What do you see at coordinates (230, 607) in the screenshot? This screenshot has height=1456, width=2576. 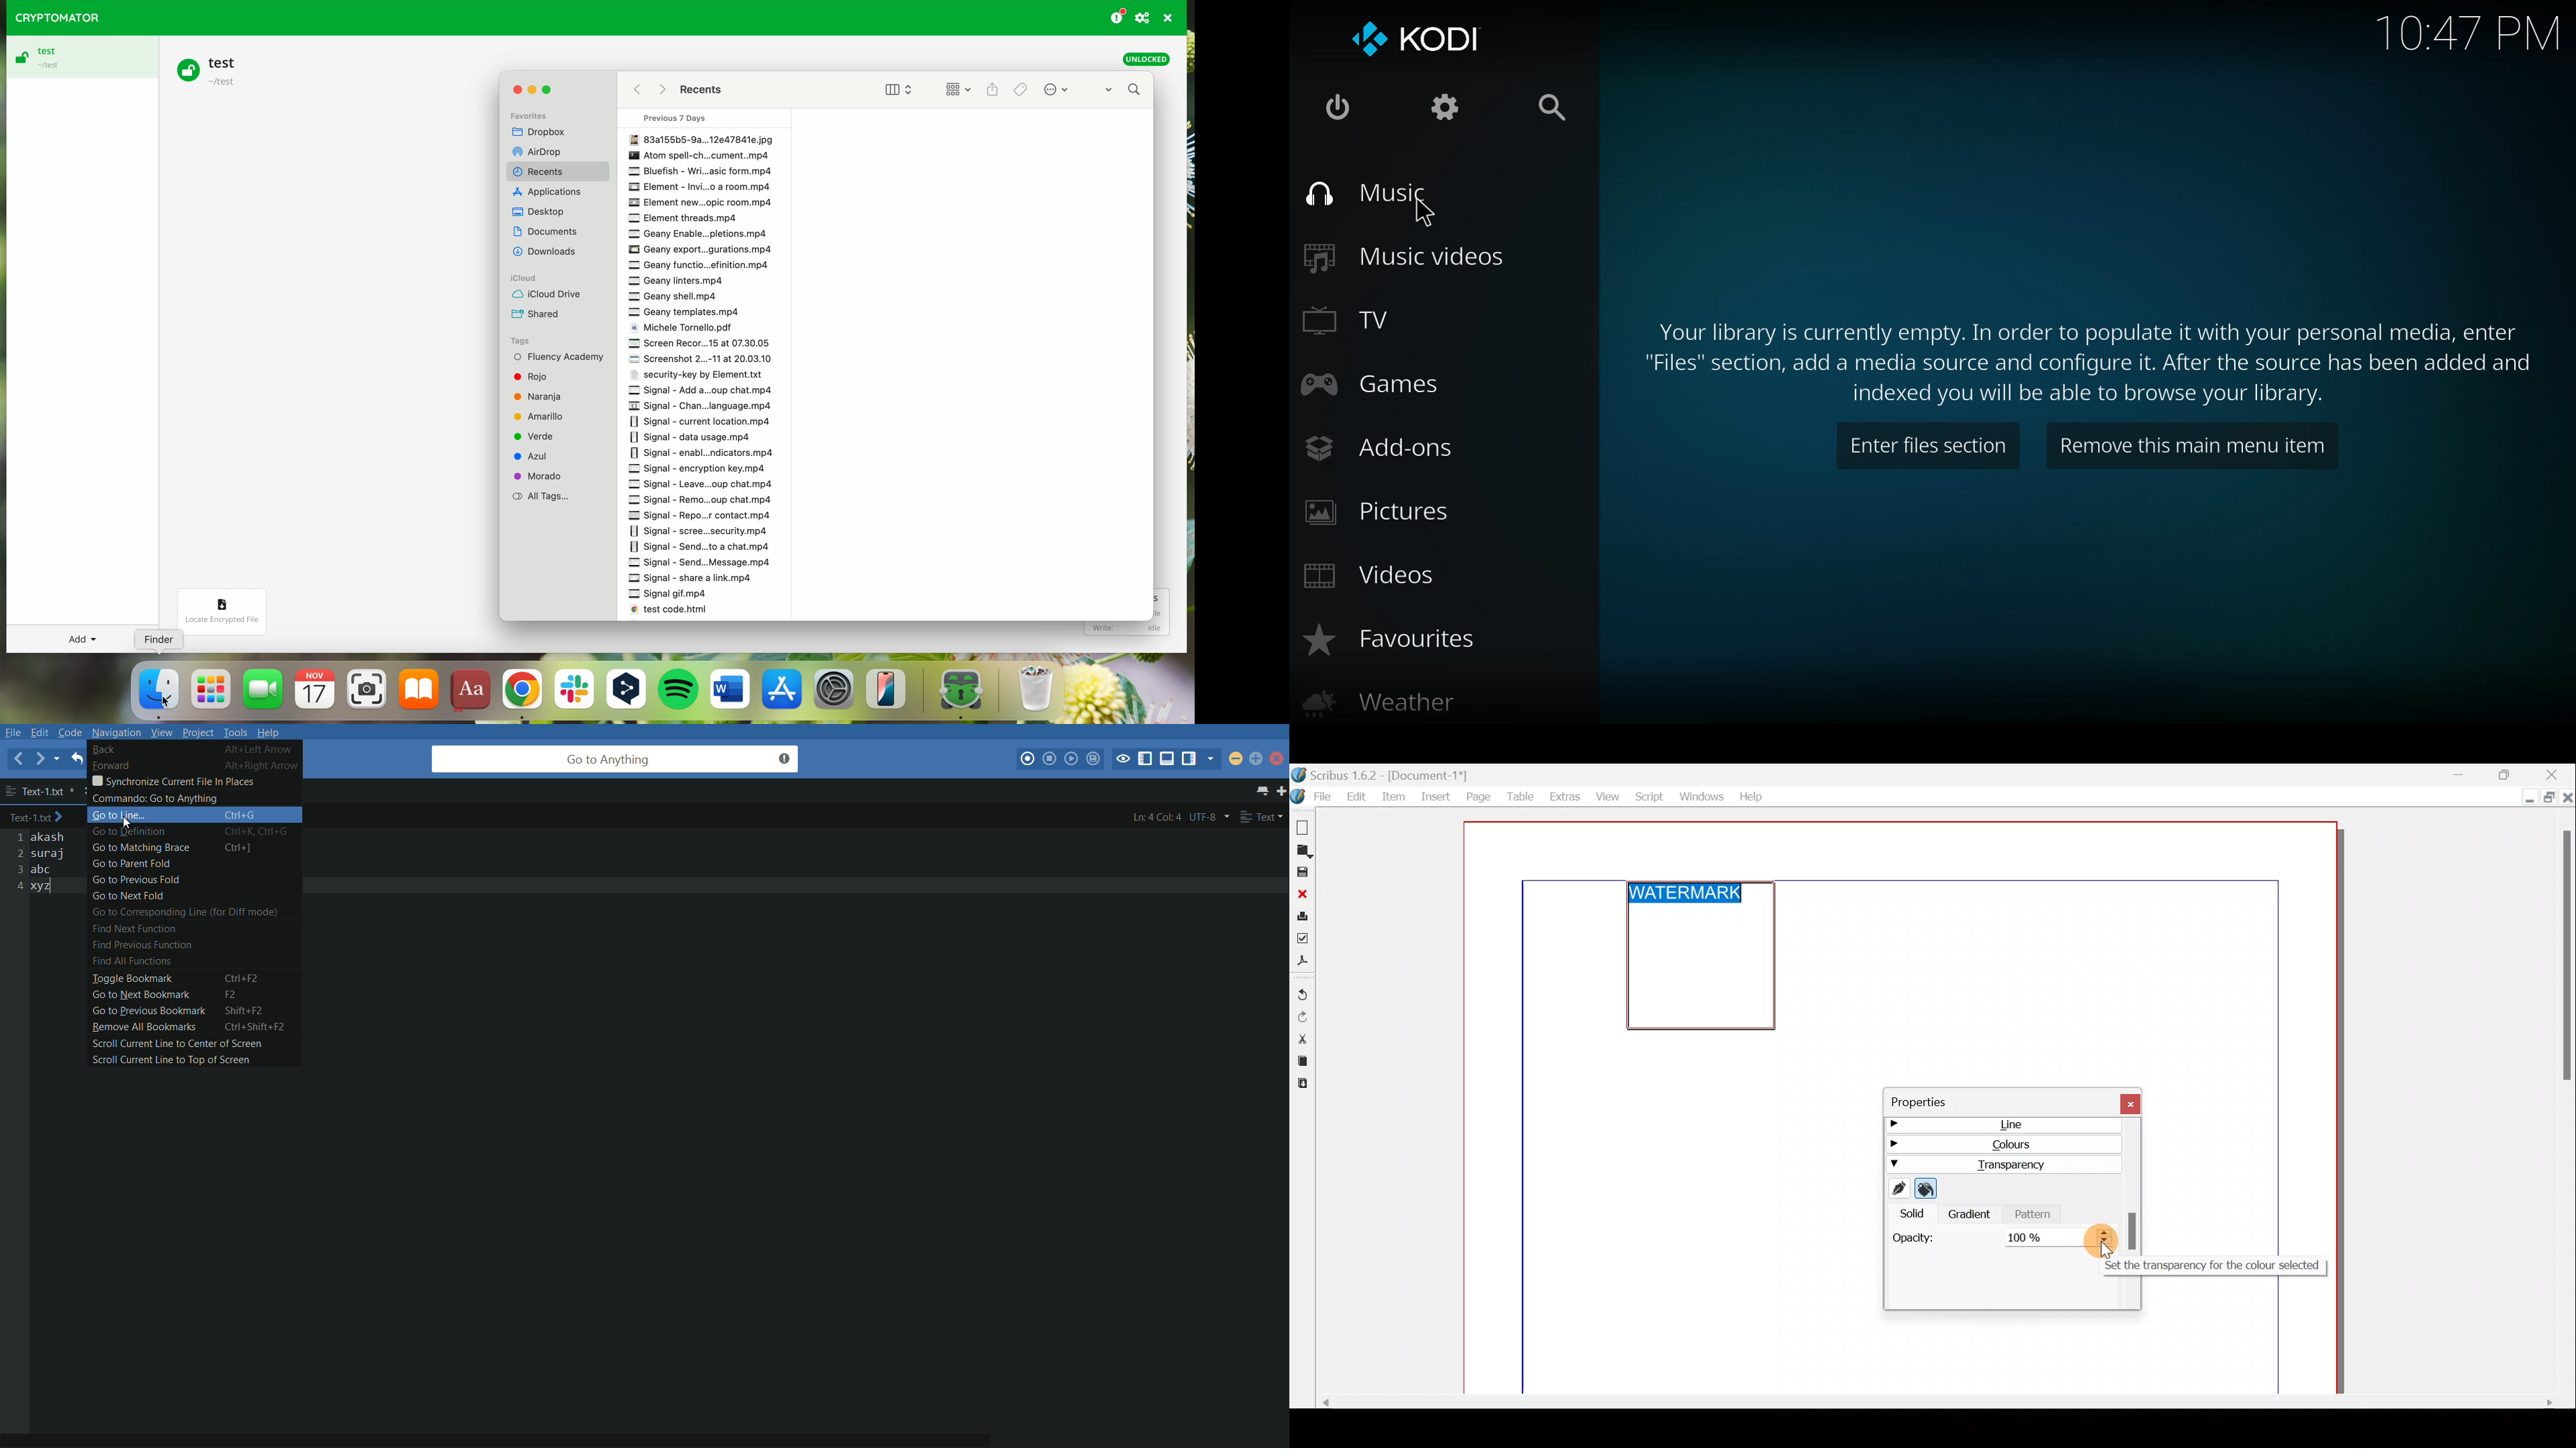 I see `locate encrypted file button` at bounding box center [230, 607].